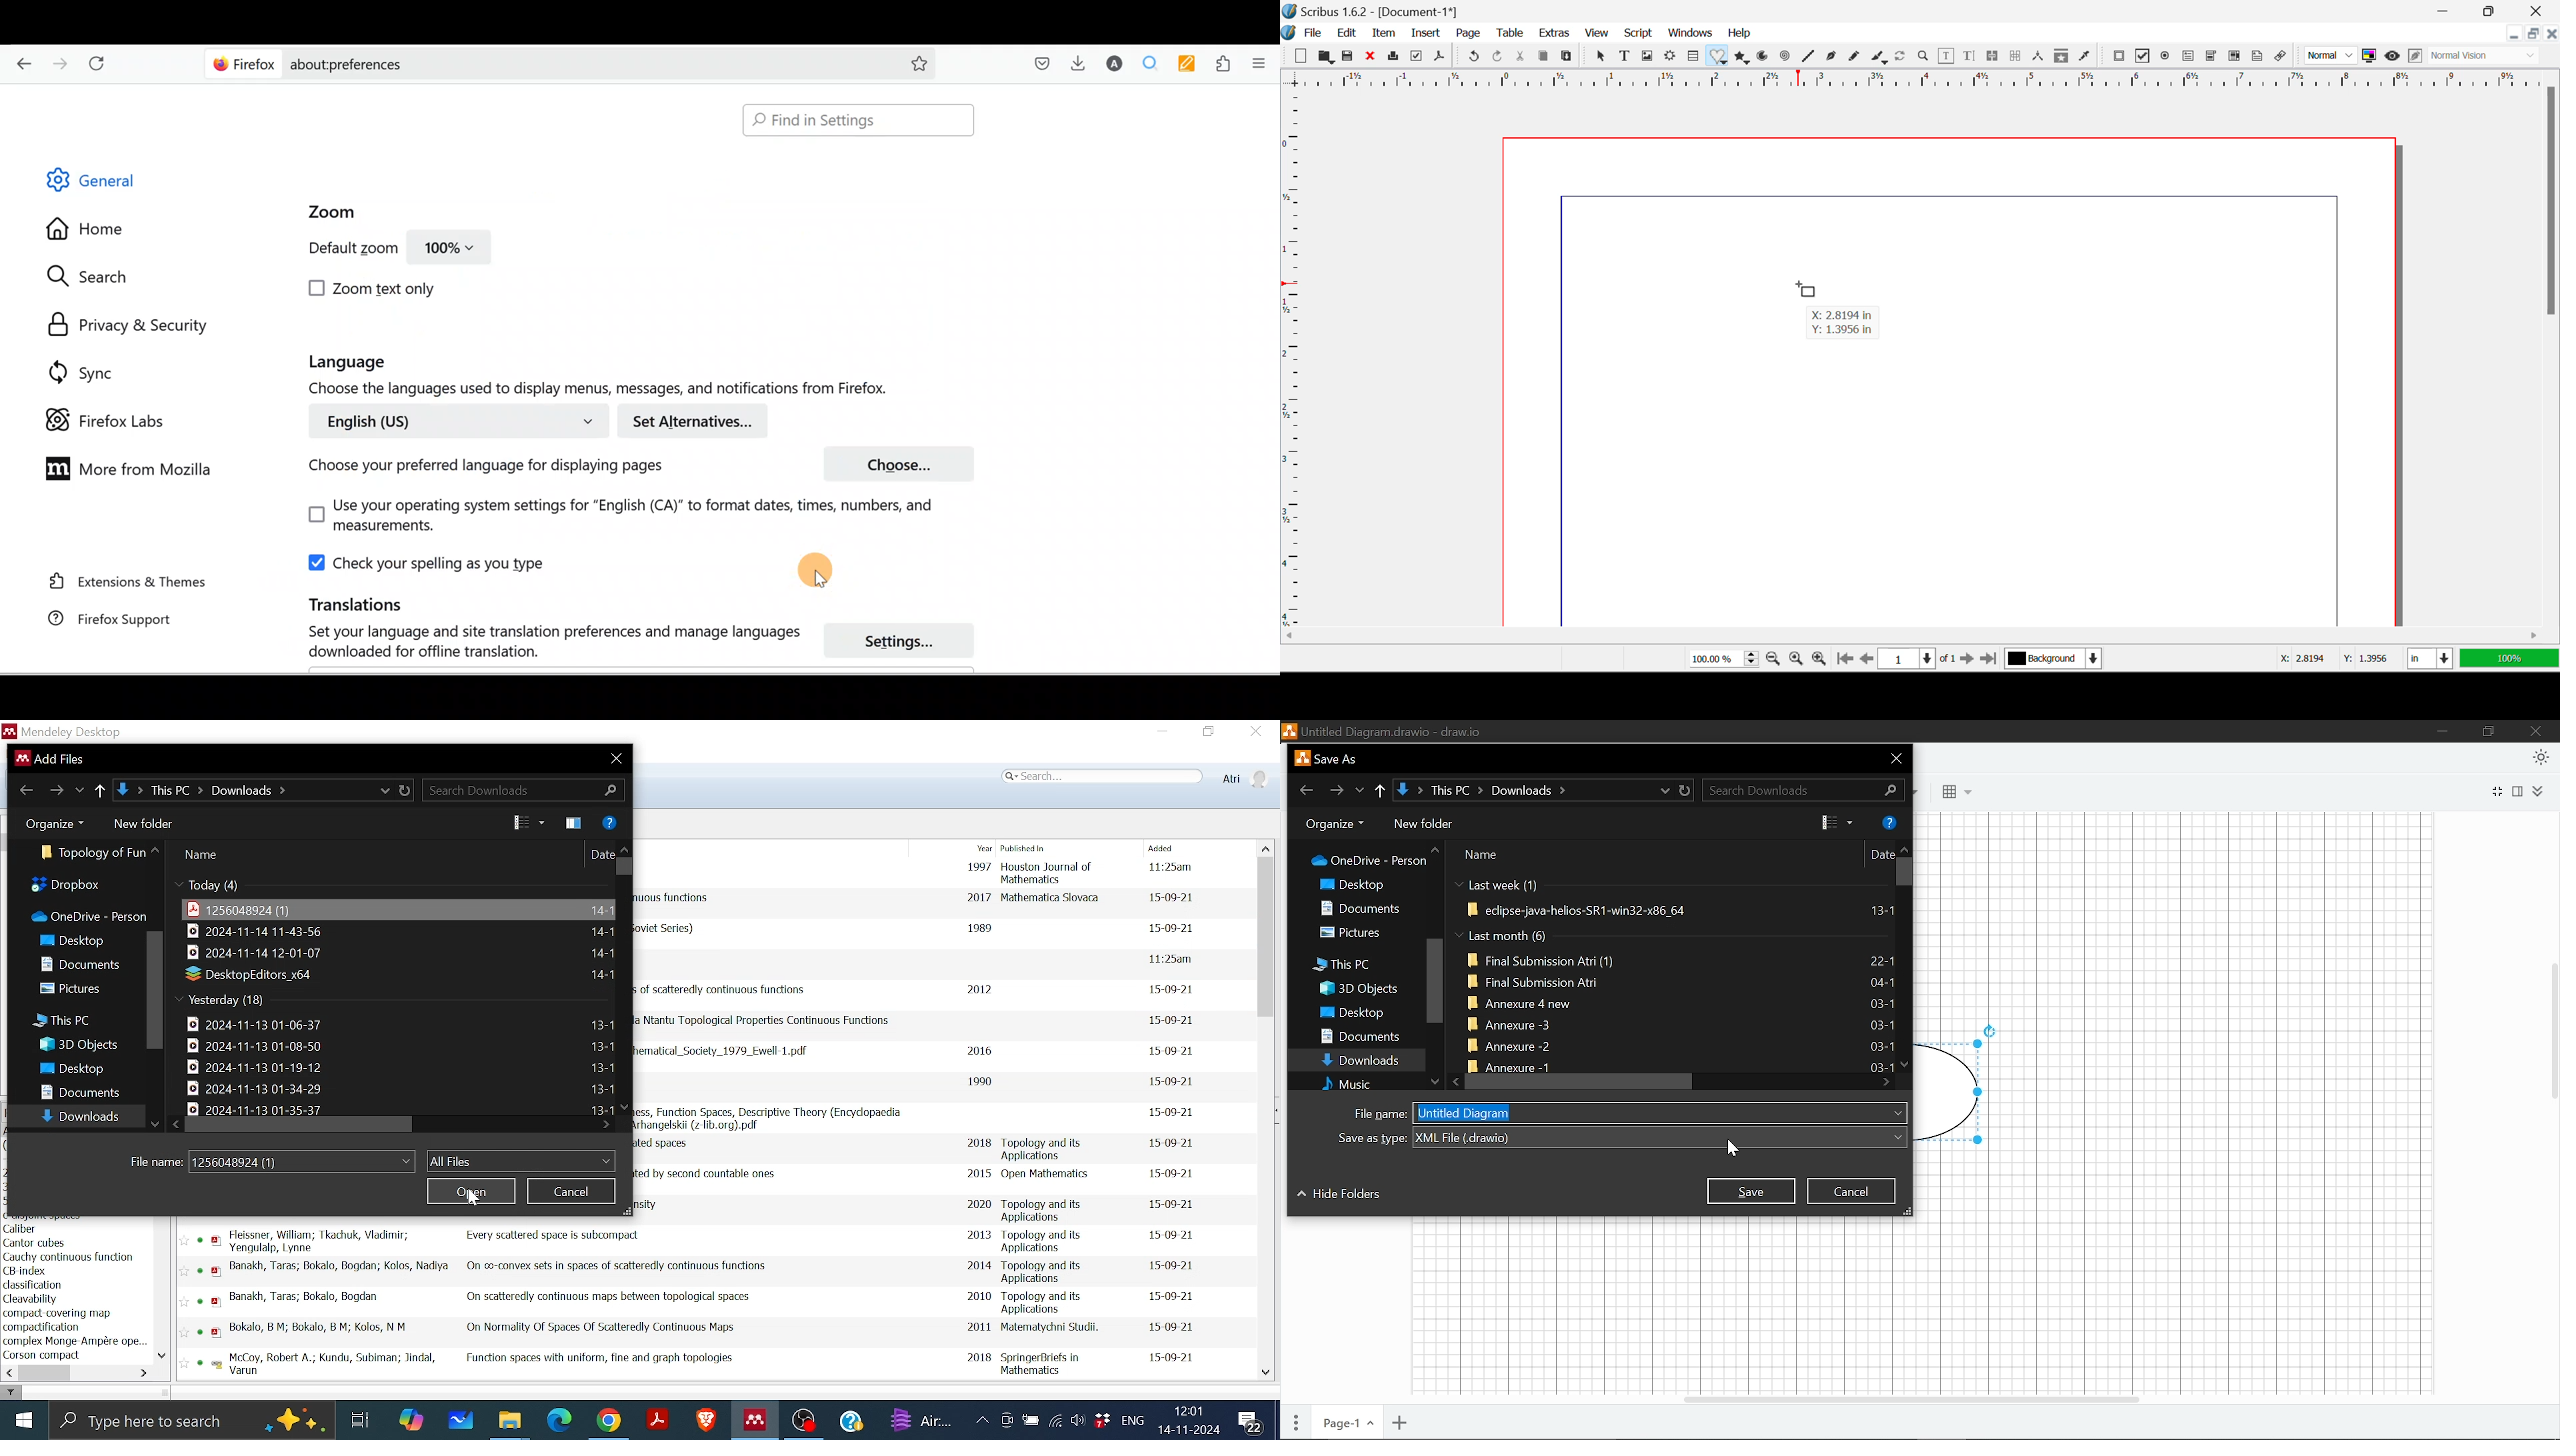 This screenshot has width=2576, height=1456. I want to click on Dropbox, so click(66, 885).